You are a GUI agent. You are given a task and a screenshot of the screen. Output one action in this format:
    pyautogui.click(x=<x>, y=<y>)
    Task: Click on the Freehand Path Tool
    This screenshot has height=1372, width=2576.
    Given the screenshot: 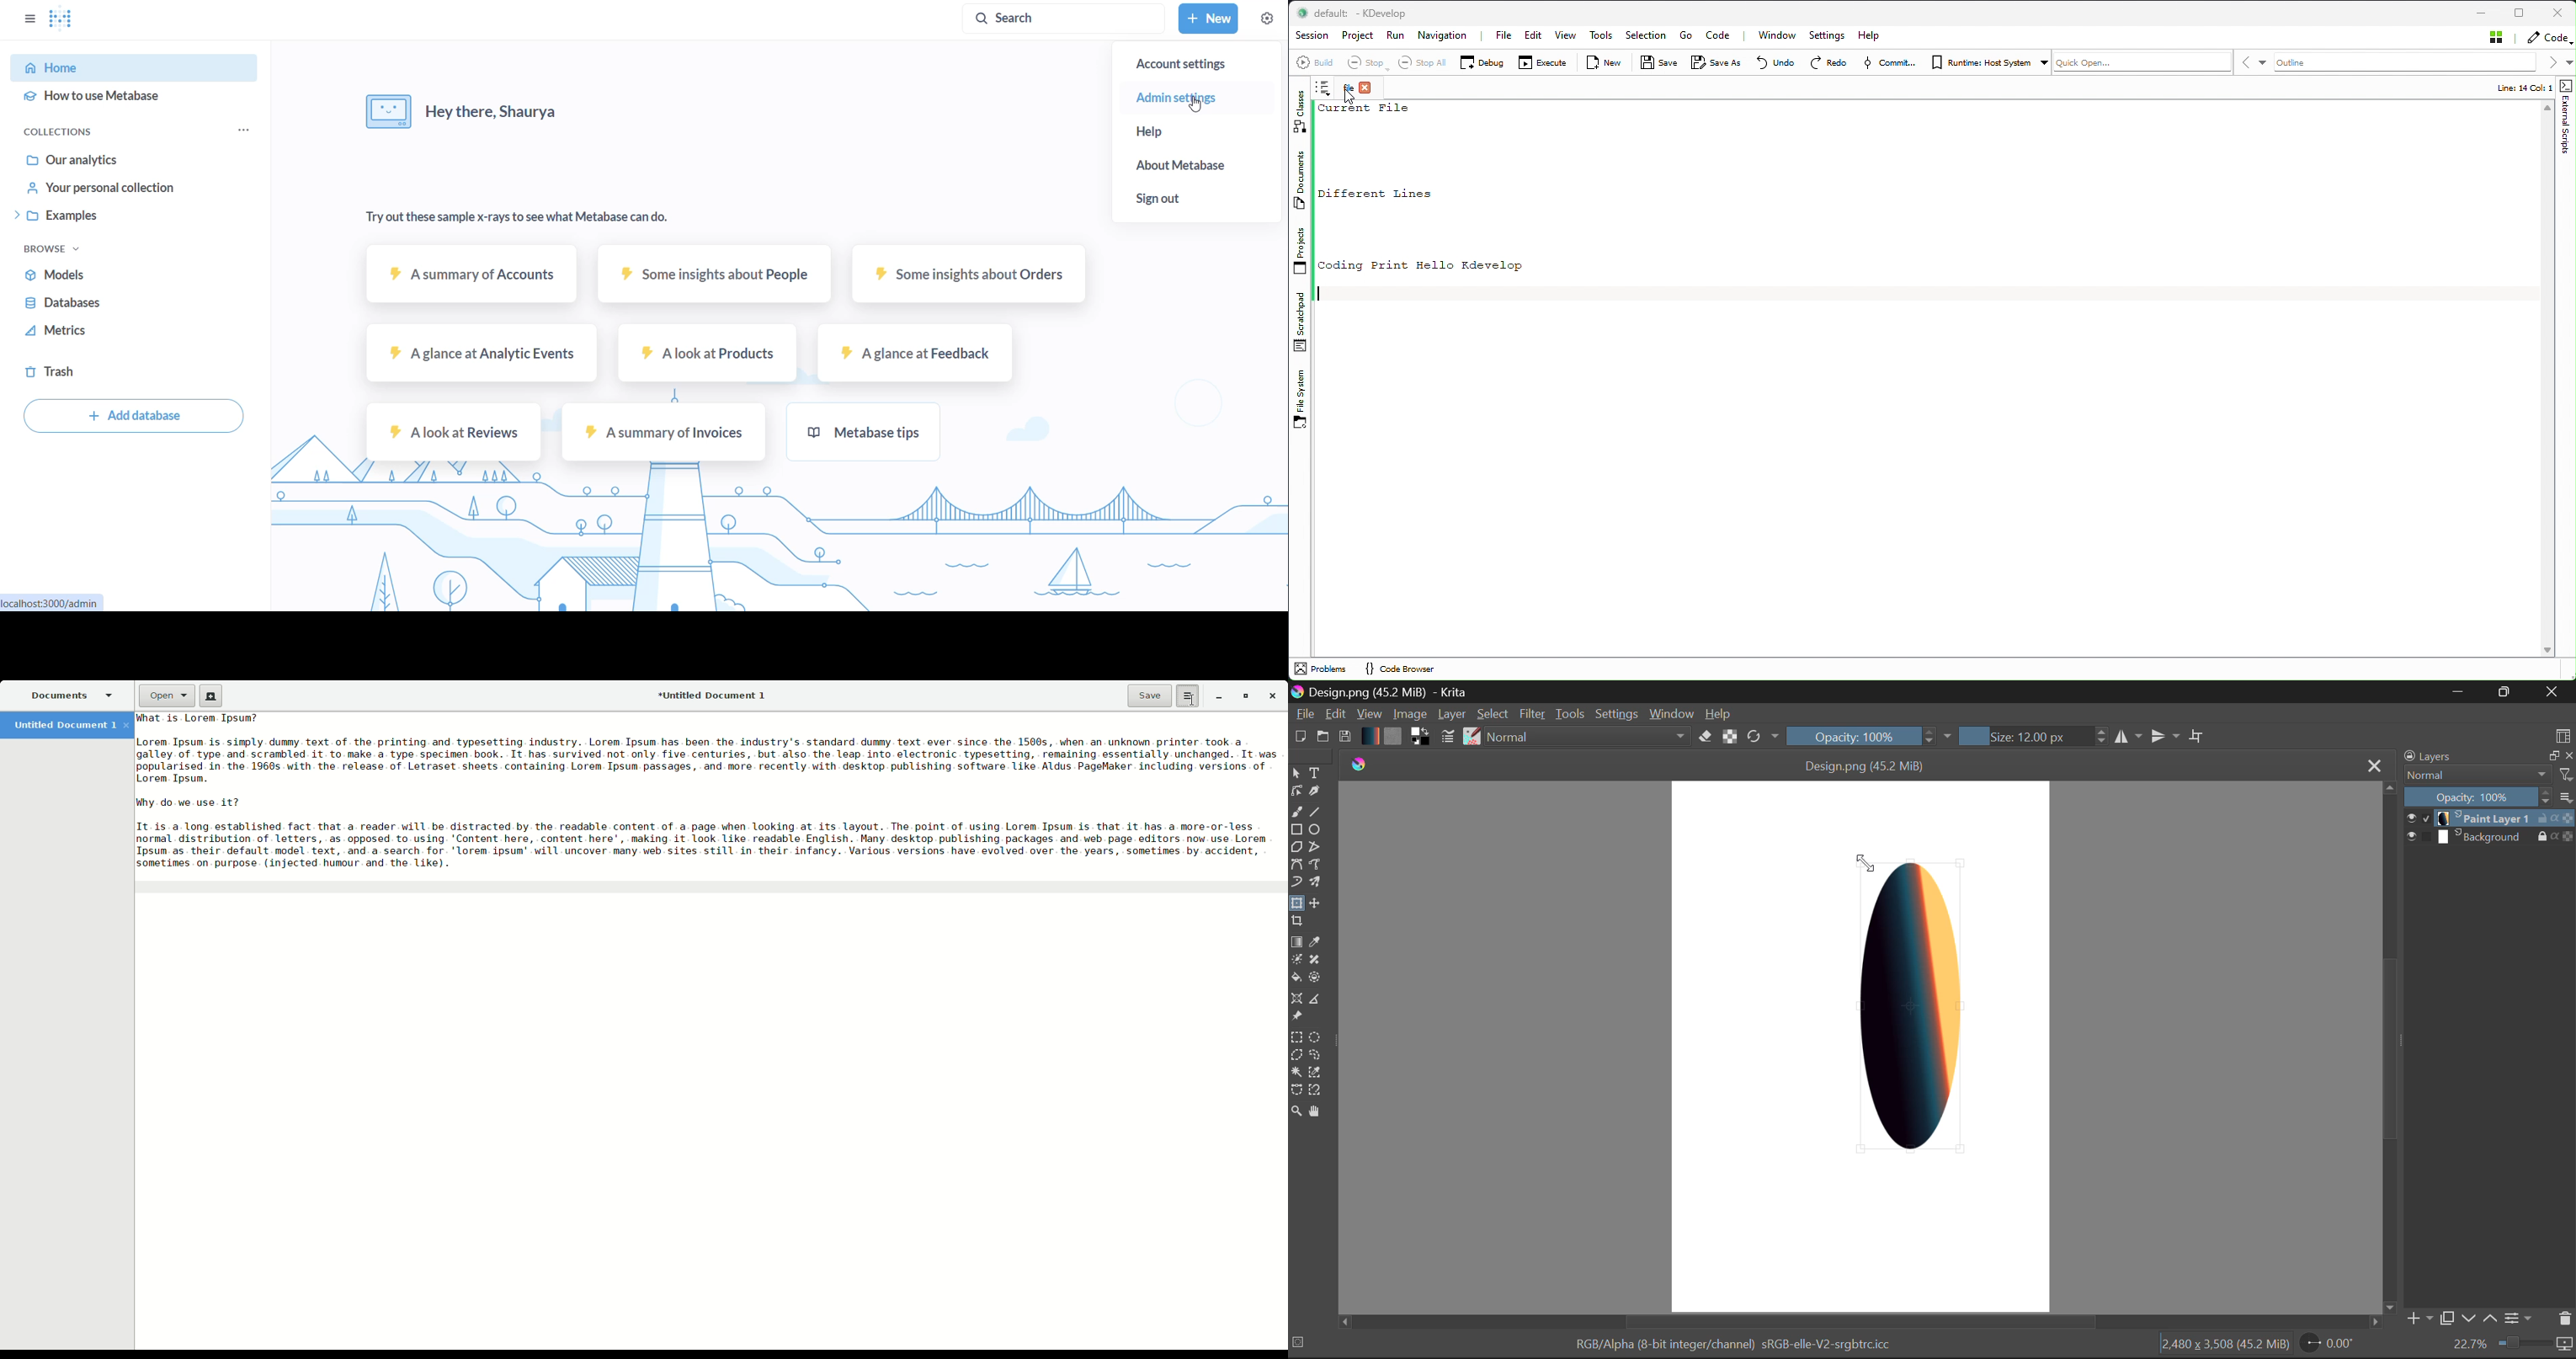 What is the action you would take?
    pyautogui.click(x=1316, y=865)
    